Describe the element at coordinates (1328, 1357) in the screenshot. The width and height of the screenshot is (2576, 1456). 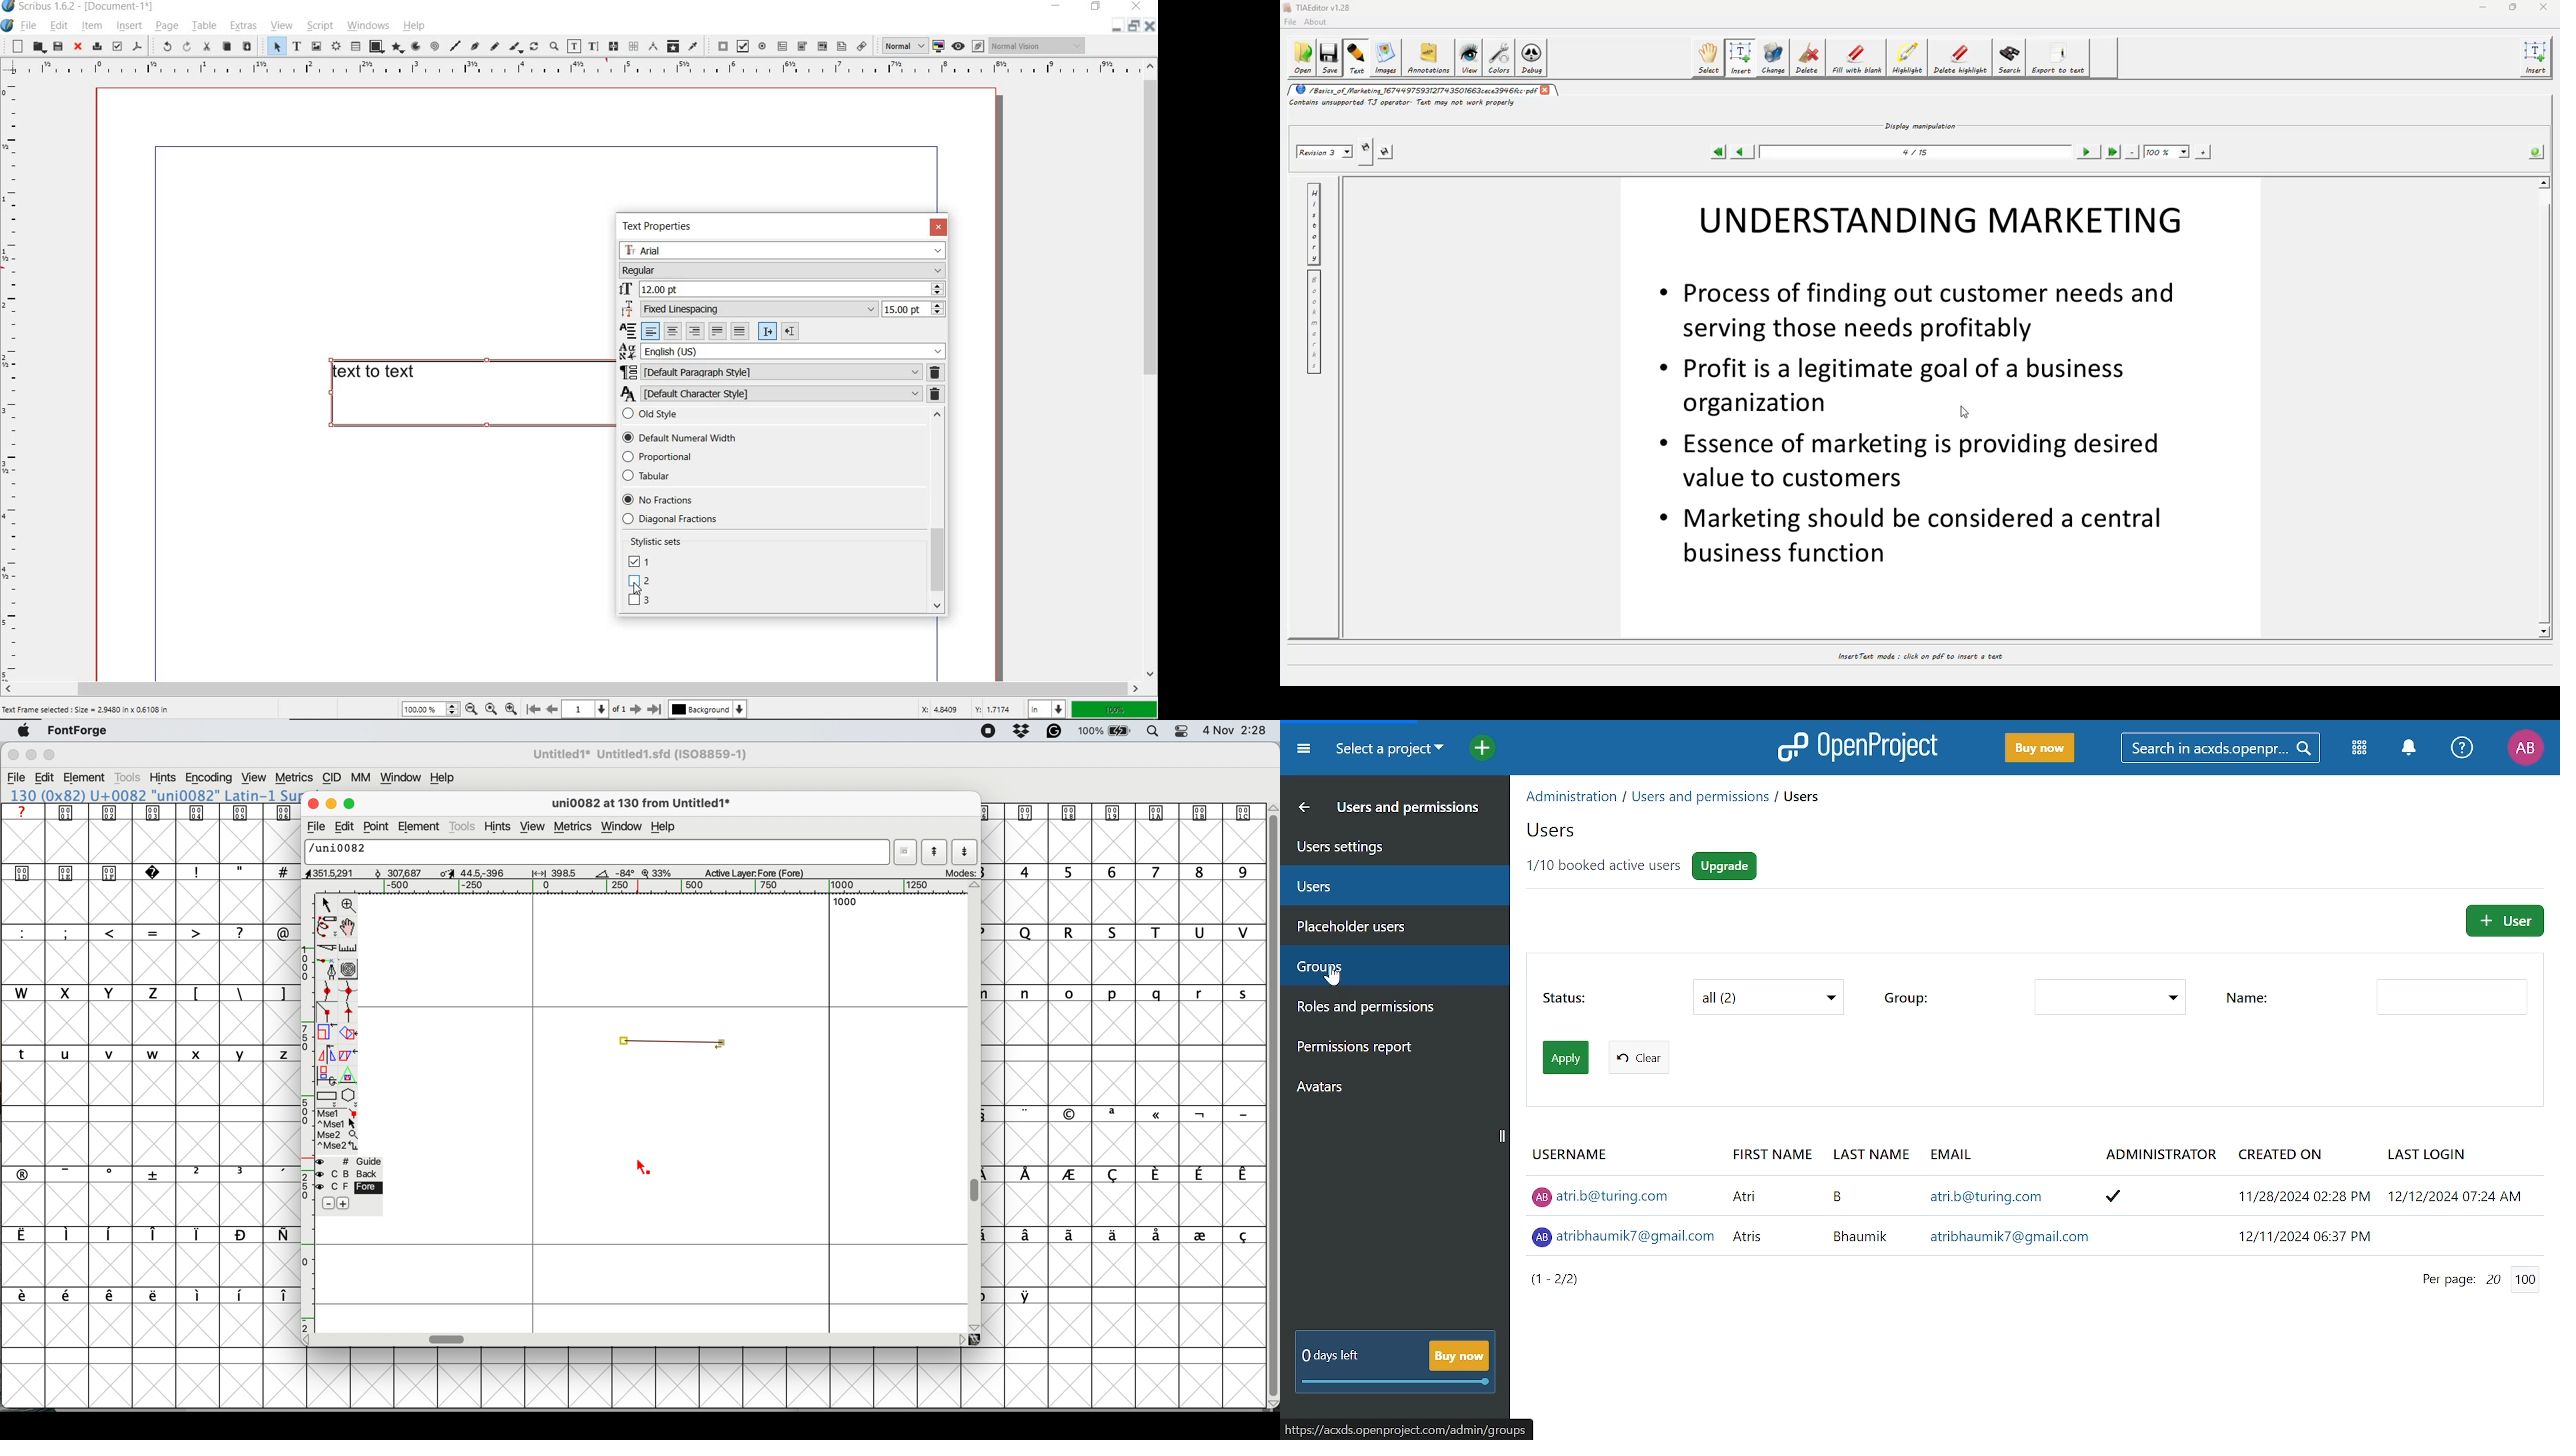
I see `Subscription information` at that location.